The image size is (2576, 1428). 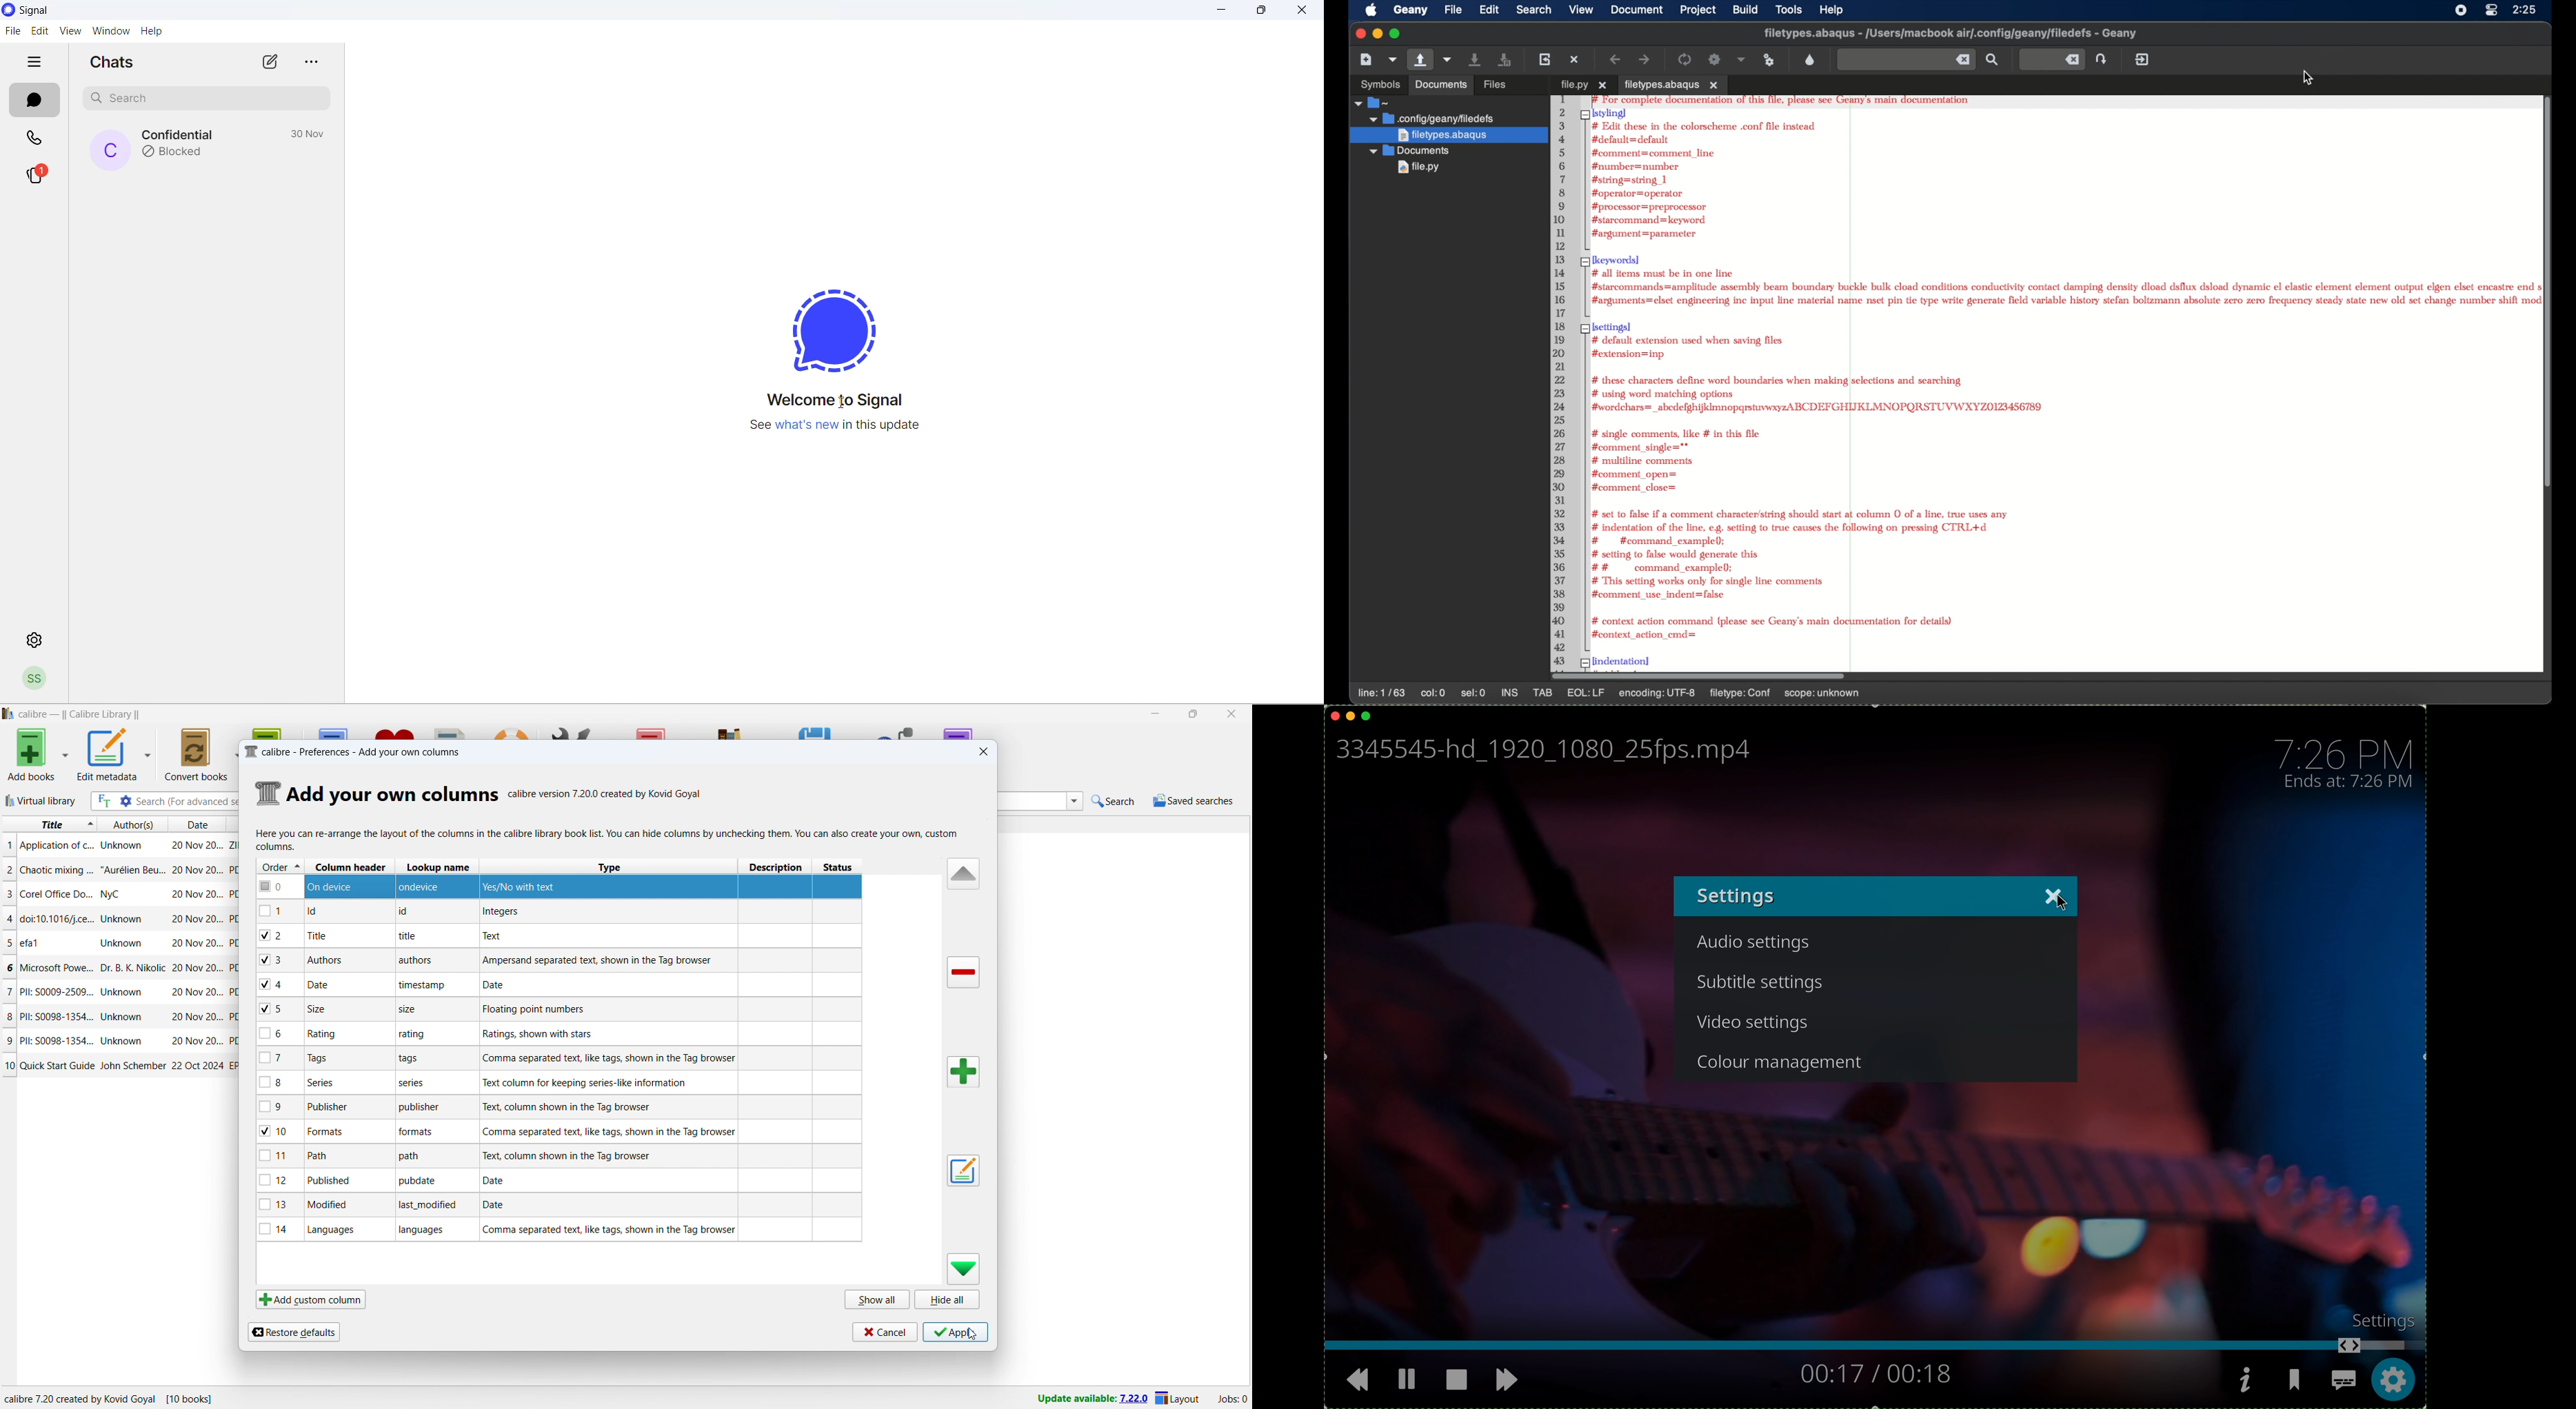 What do you see at coordinates (327, 1034) in the screenshot?
I see `rating` at bounding box center [327, 1034].